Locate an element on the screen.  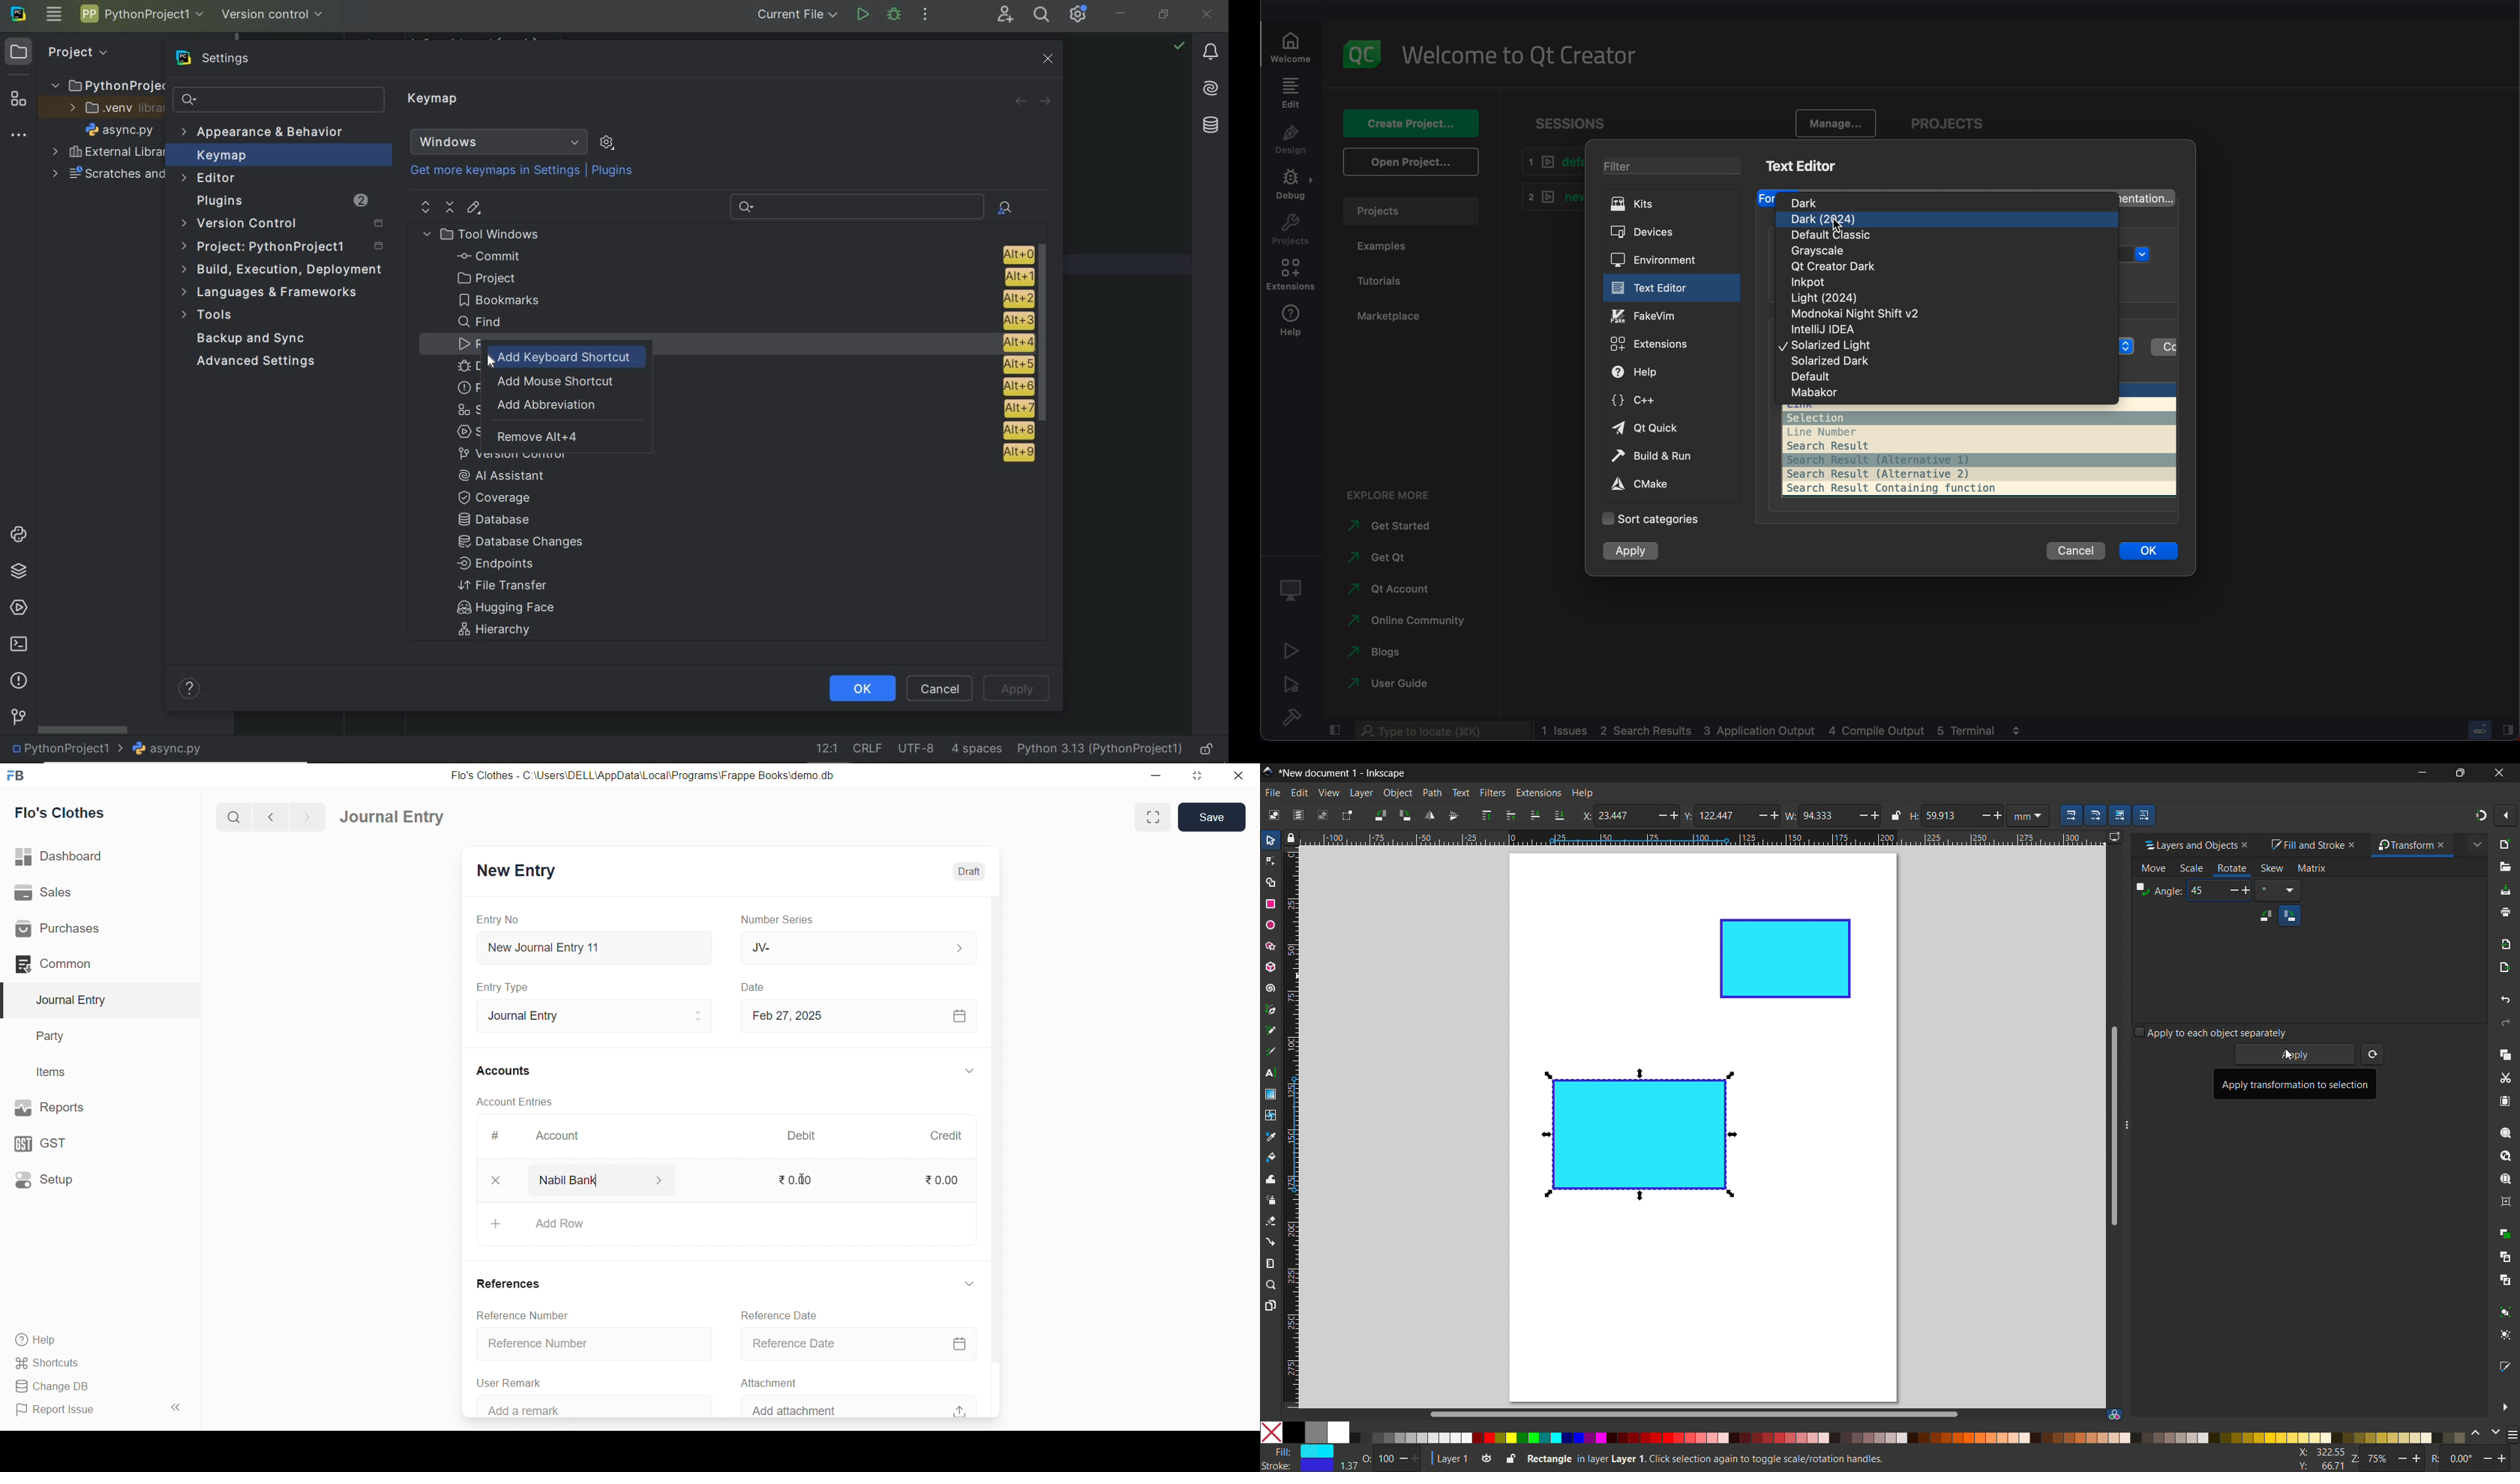
toggle layer visibility is located at coordinates (1487, 1460).